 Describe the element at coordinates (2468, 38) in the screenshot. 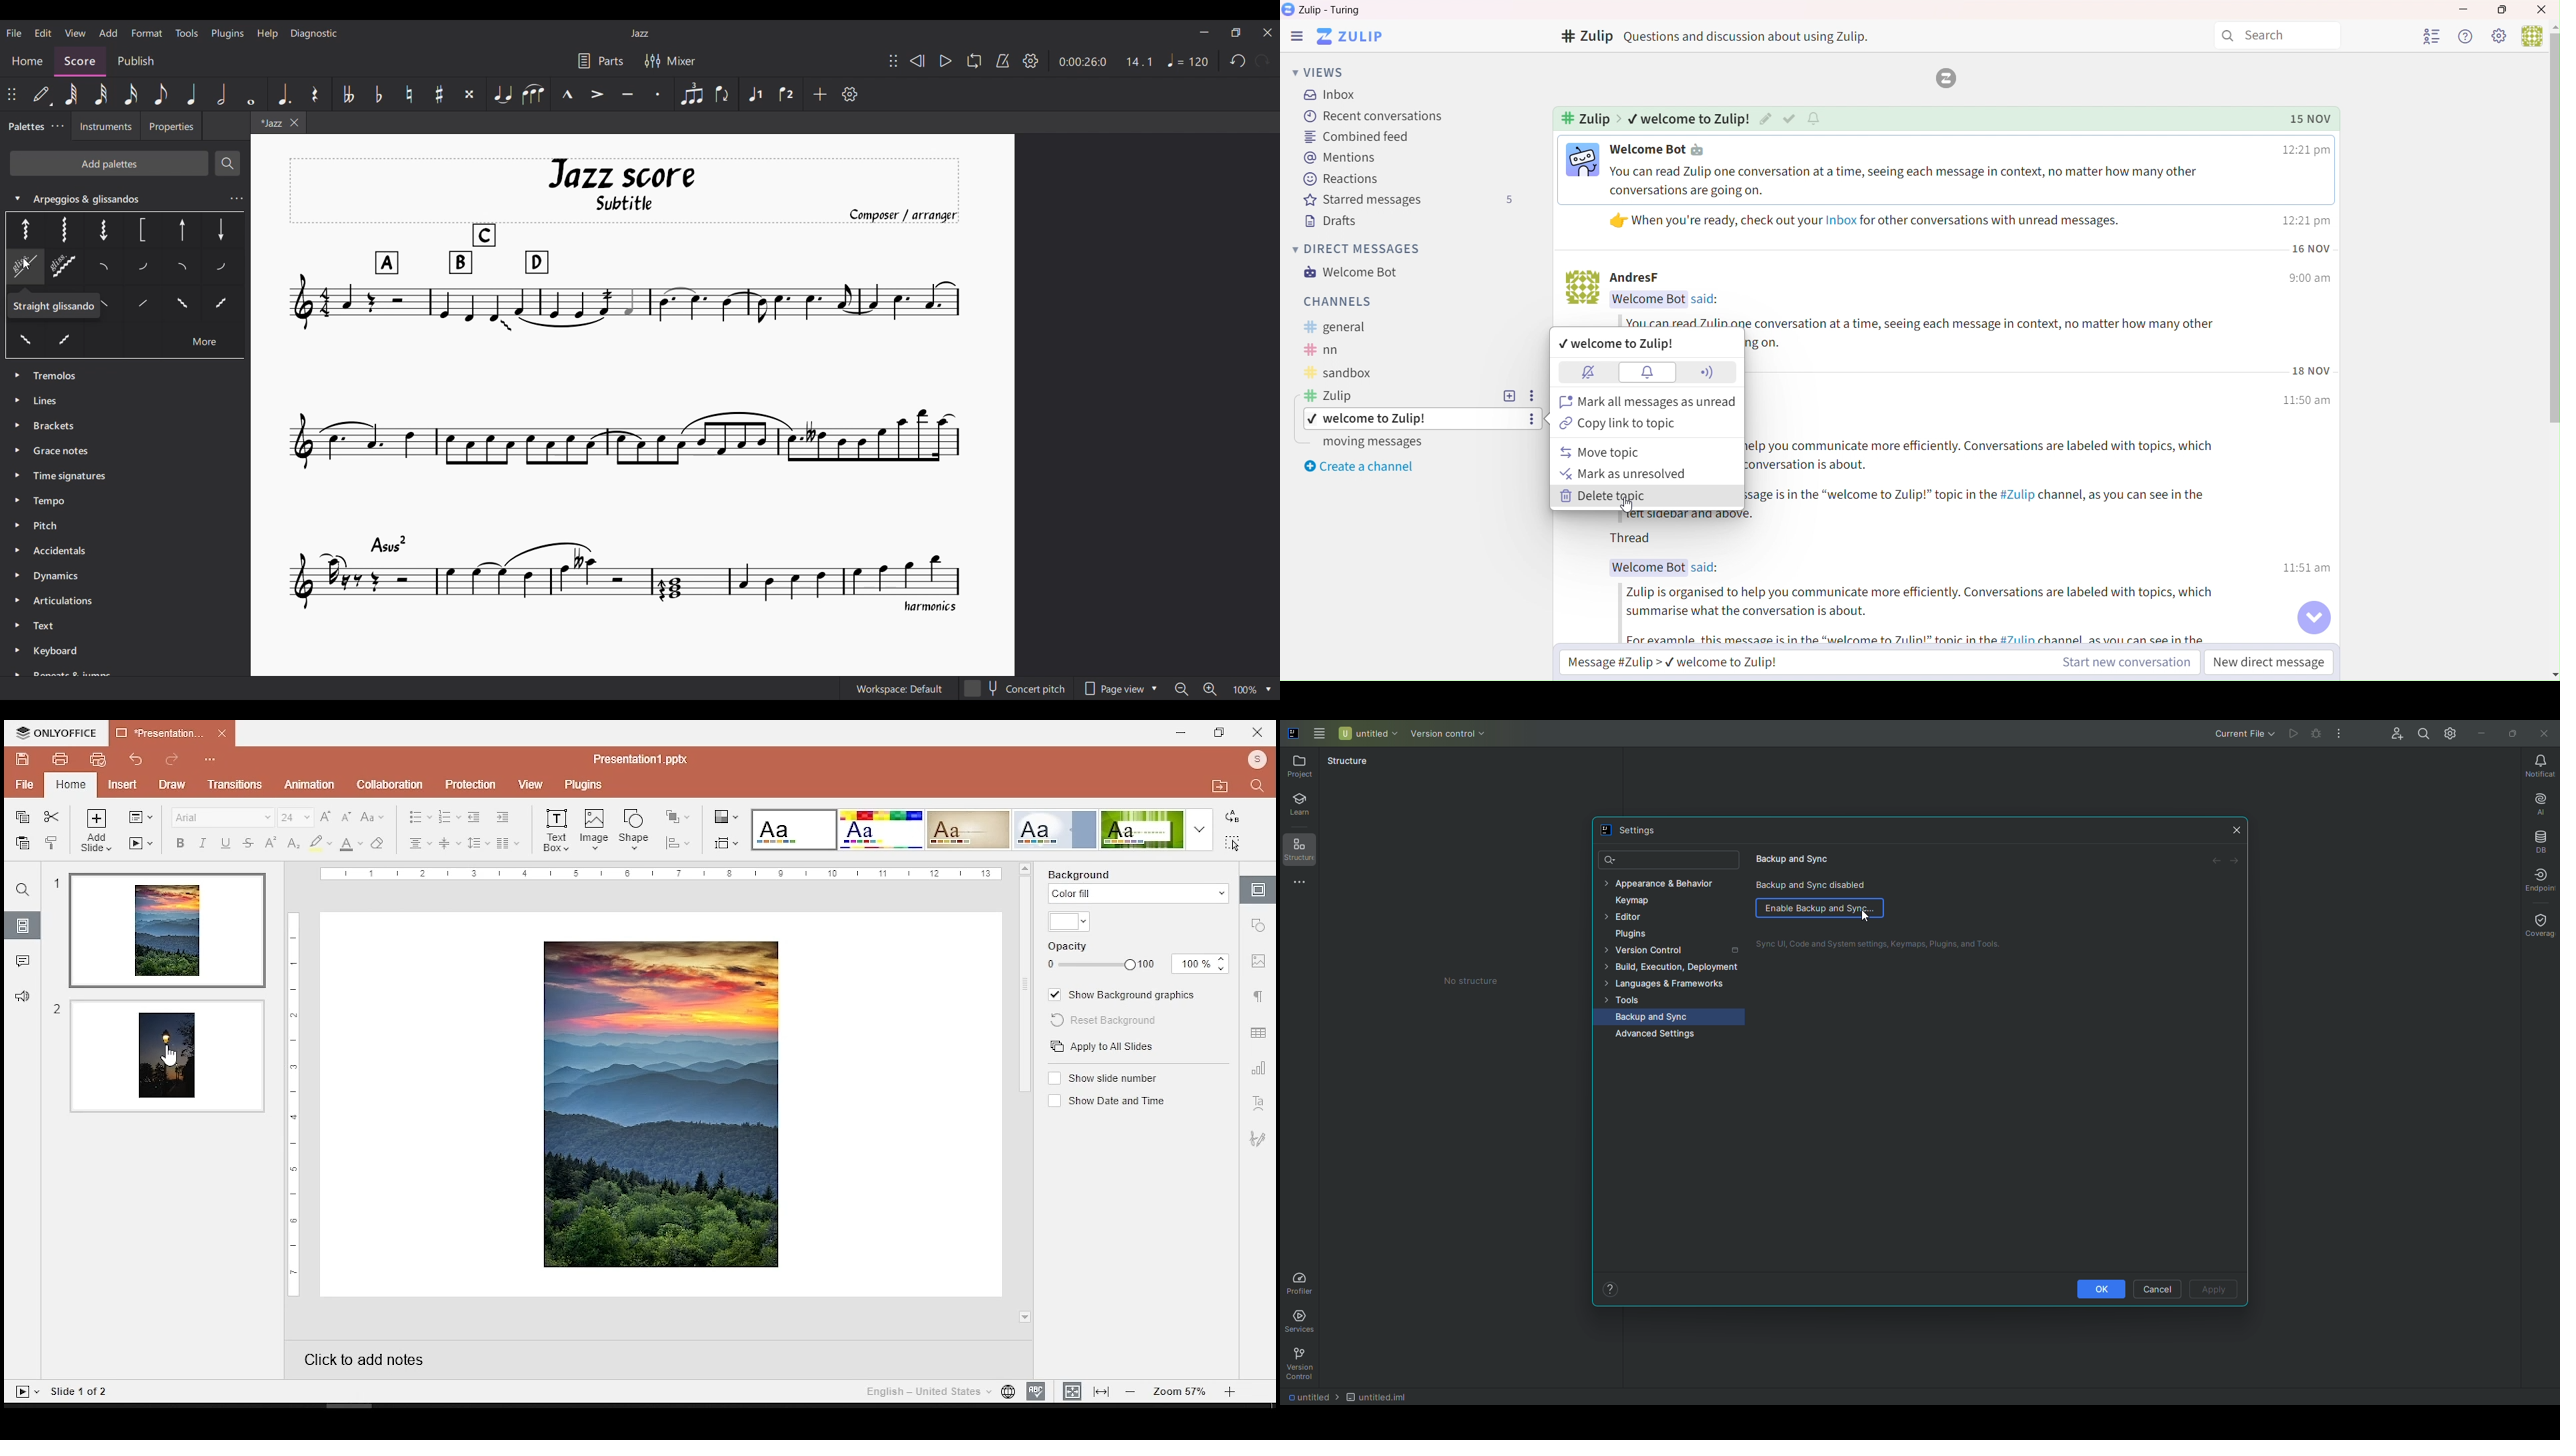

I see `Help` at that location.